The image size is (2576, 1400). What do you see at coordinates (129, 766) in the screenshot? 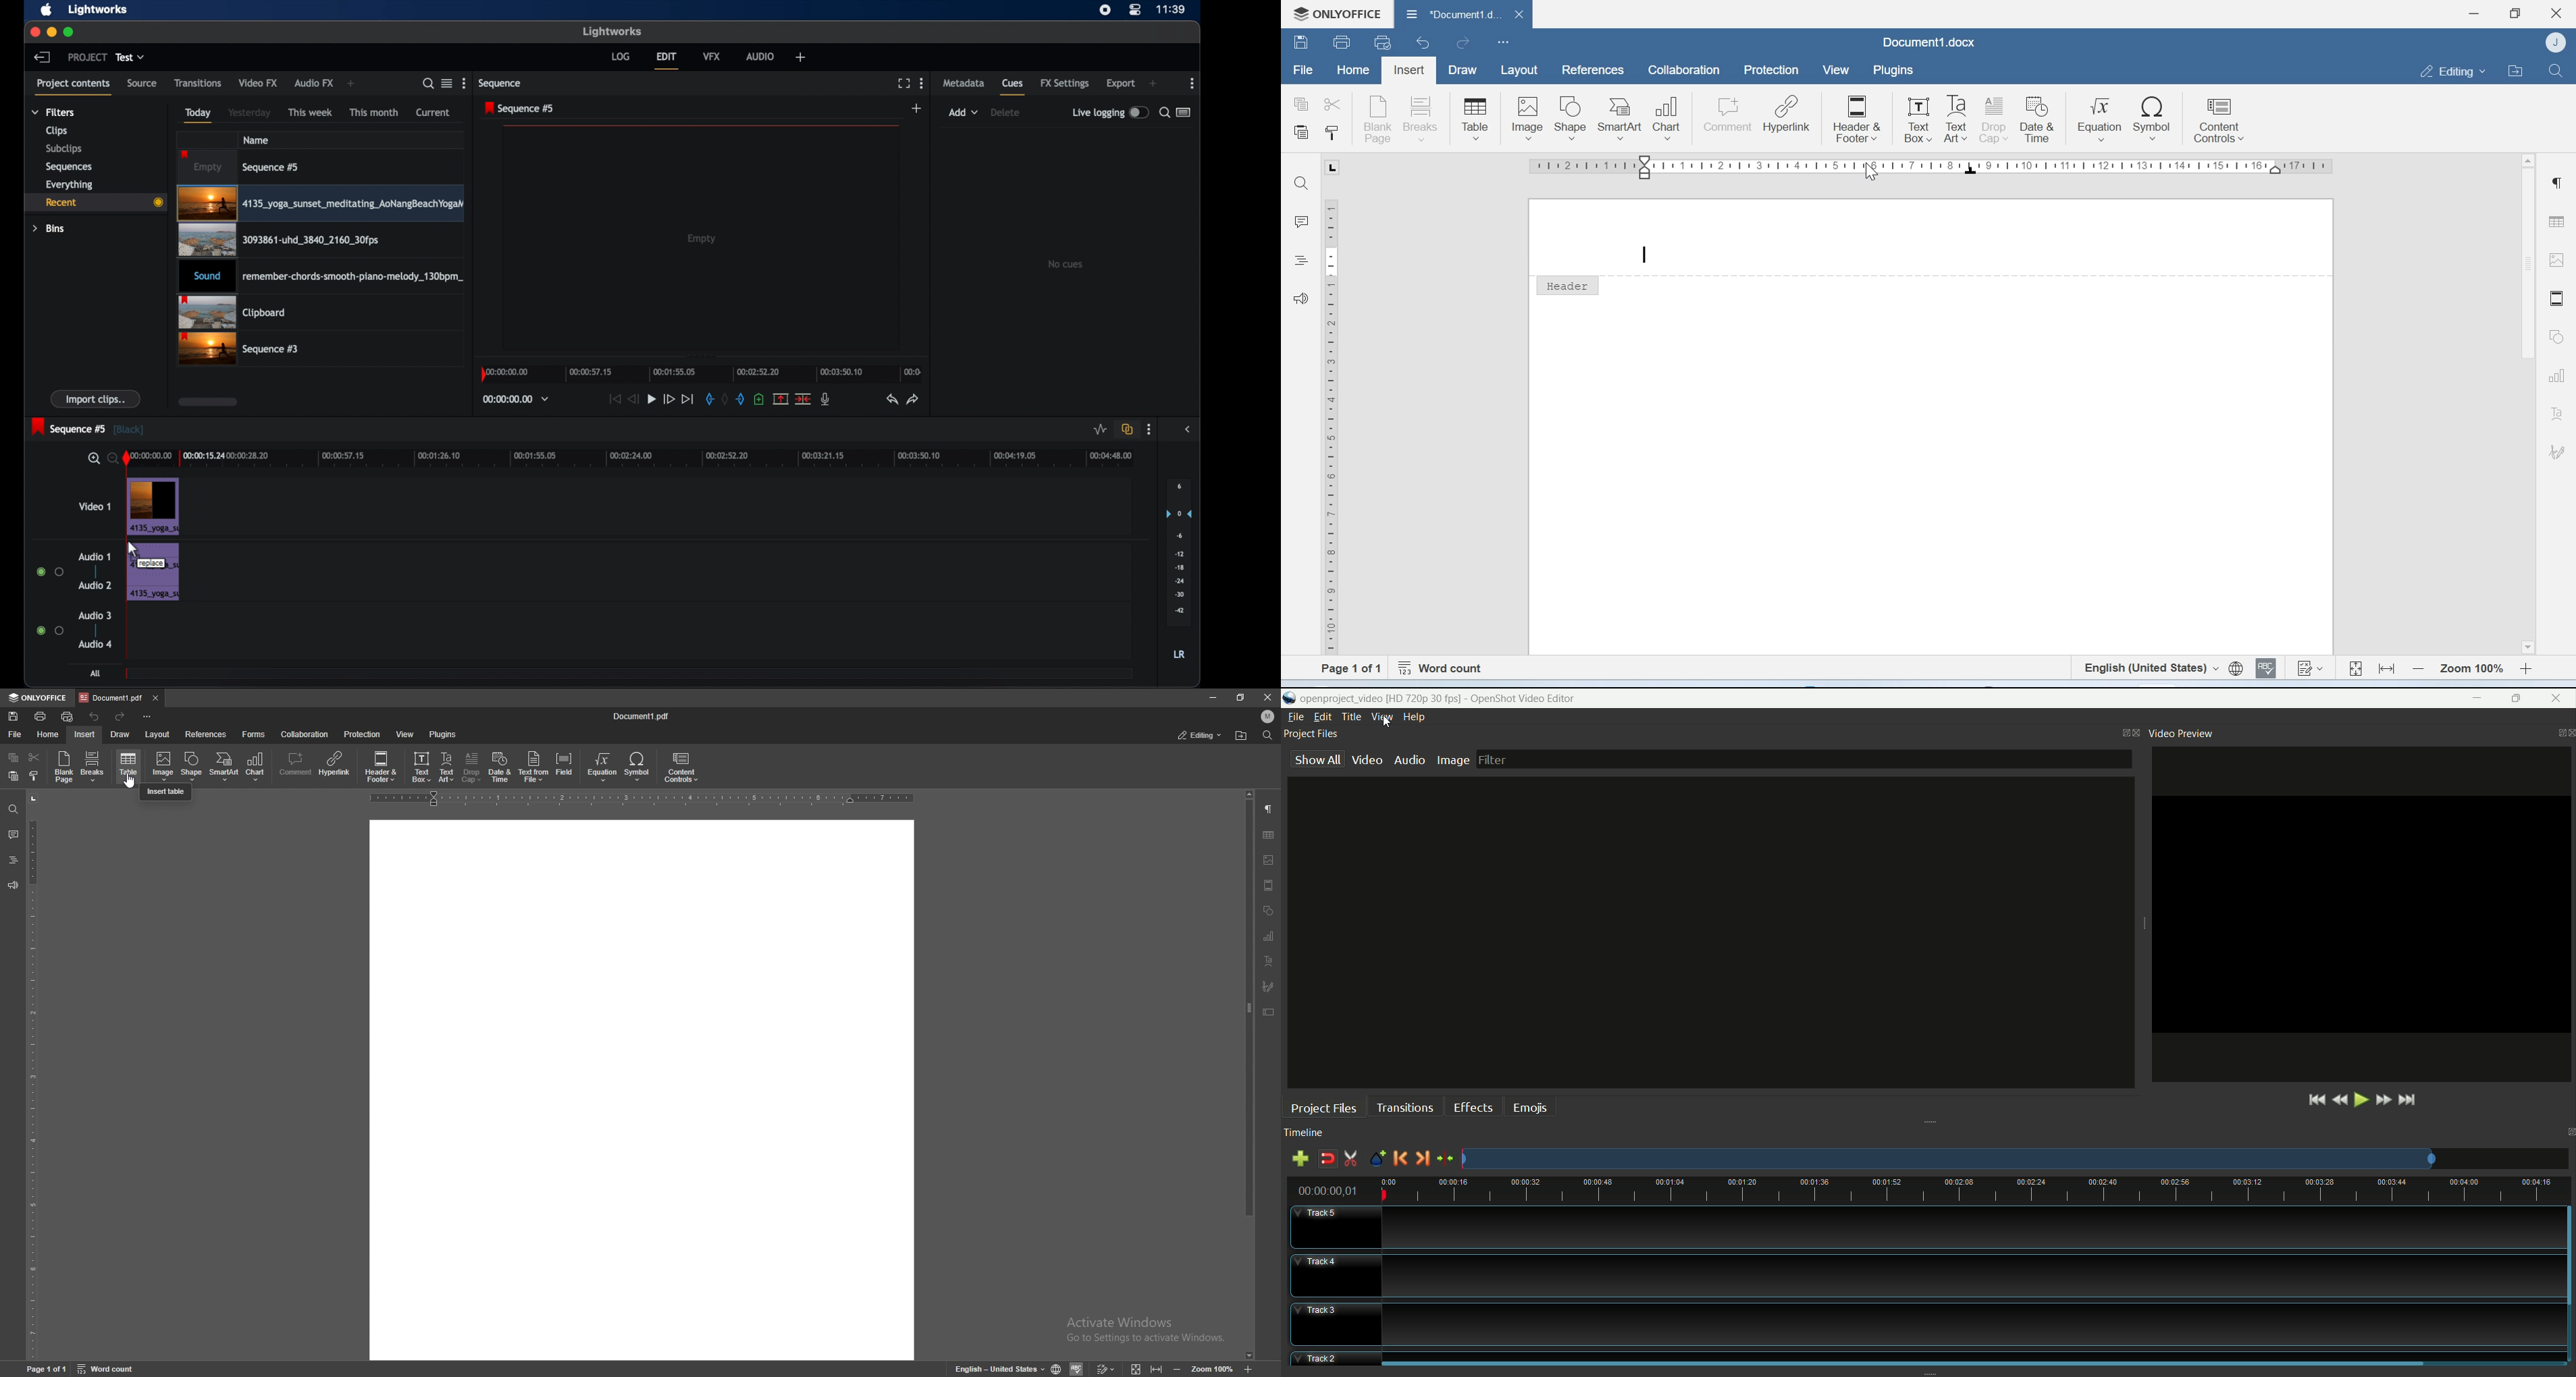
I see `table` at bounding box center [129, 766].